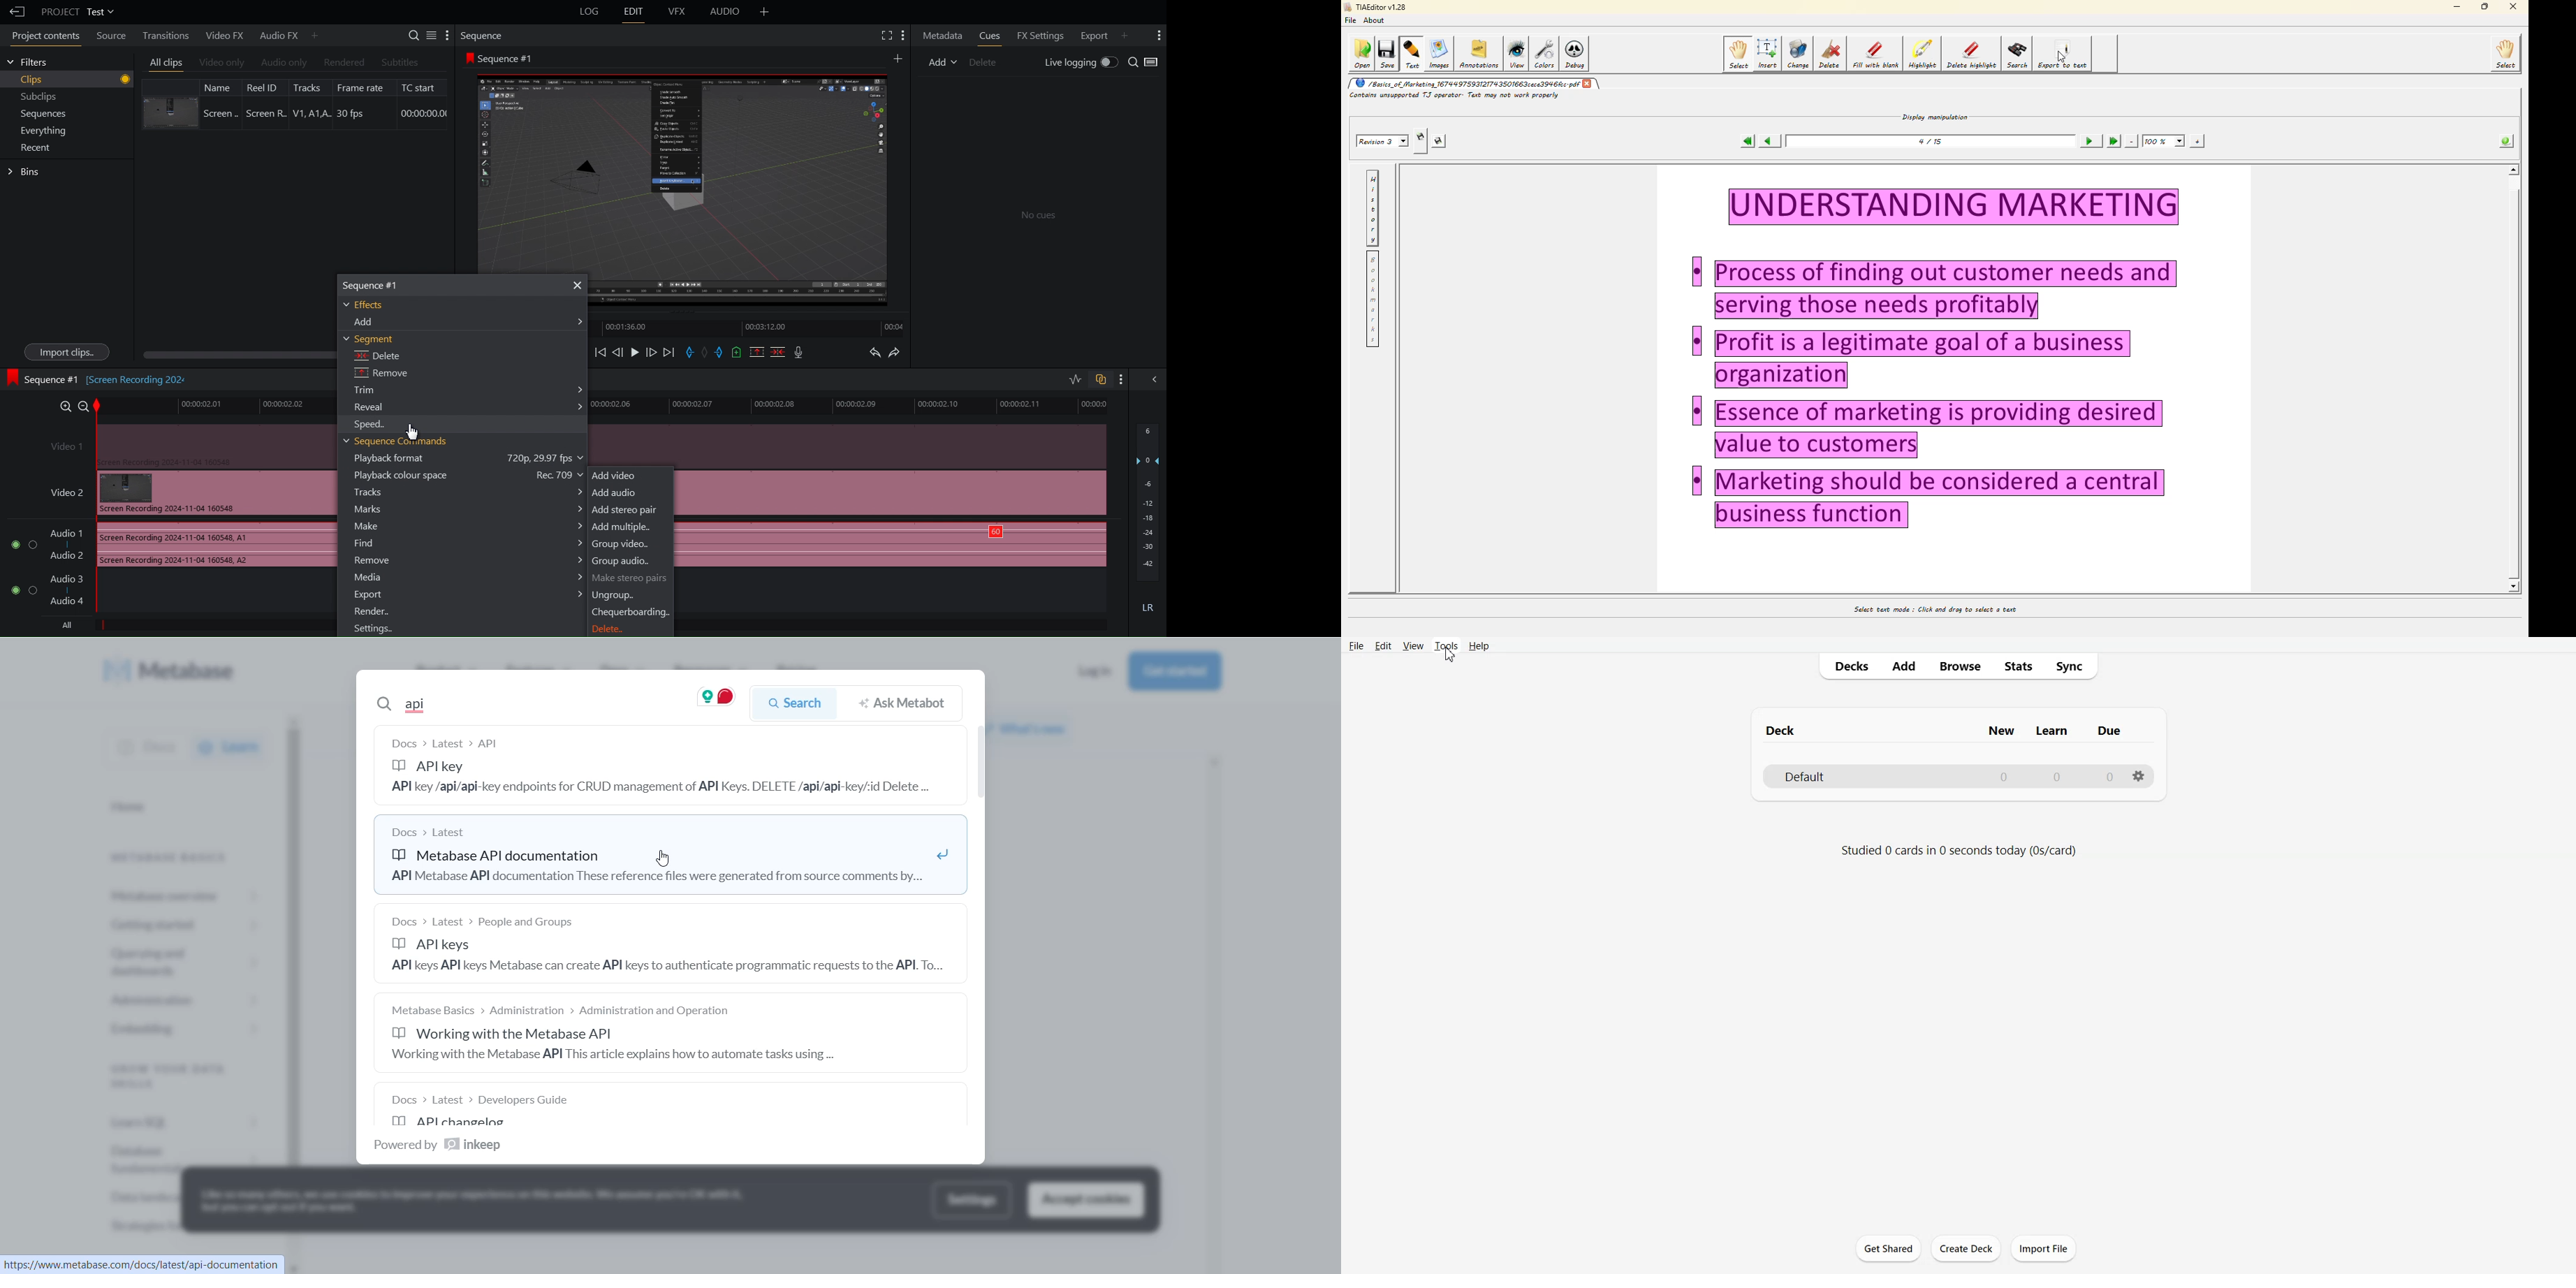 The width and height of the screenshot is (2576, 1288). What do you see at coordinates (213, 405) in the screenshot?
I see `Timeline` at bounding box center [213, 405].